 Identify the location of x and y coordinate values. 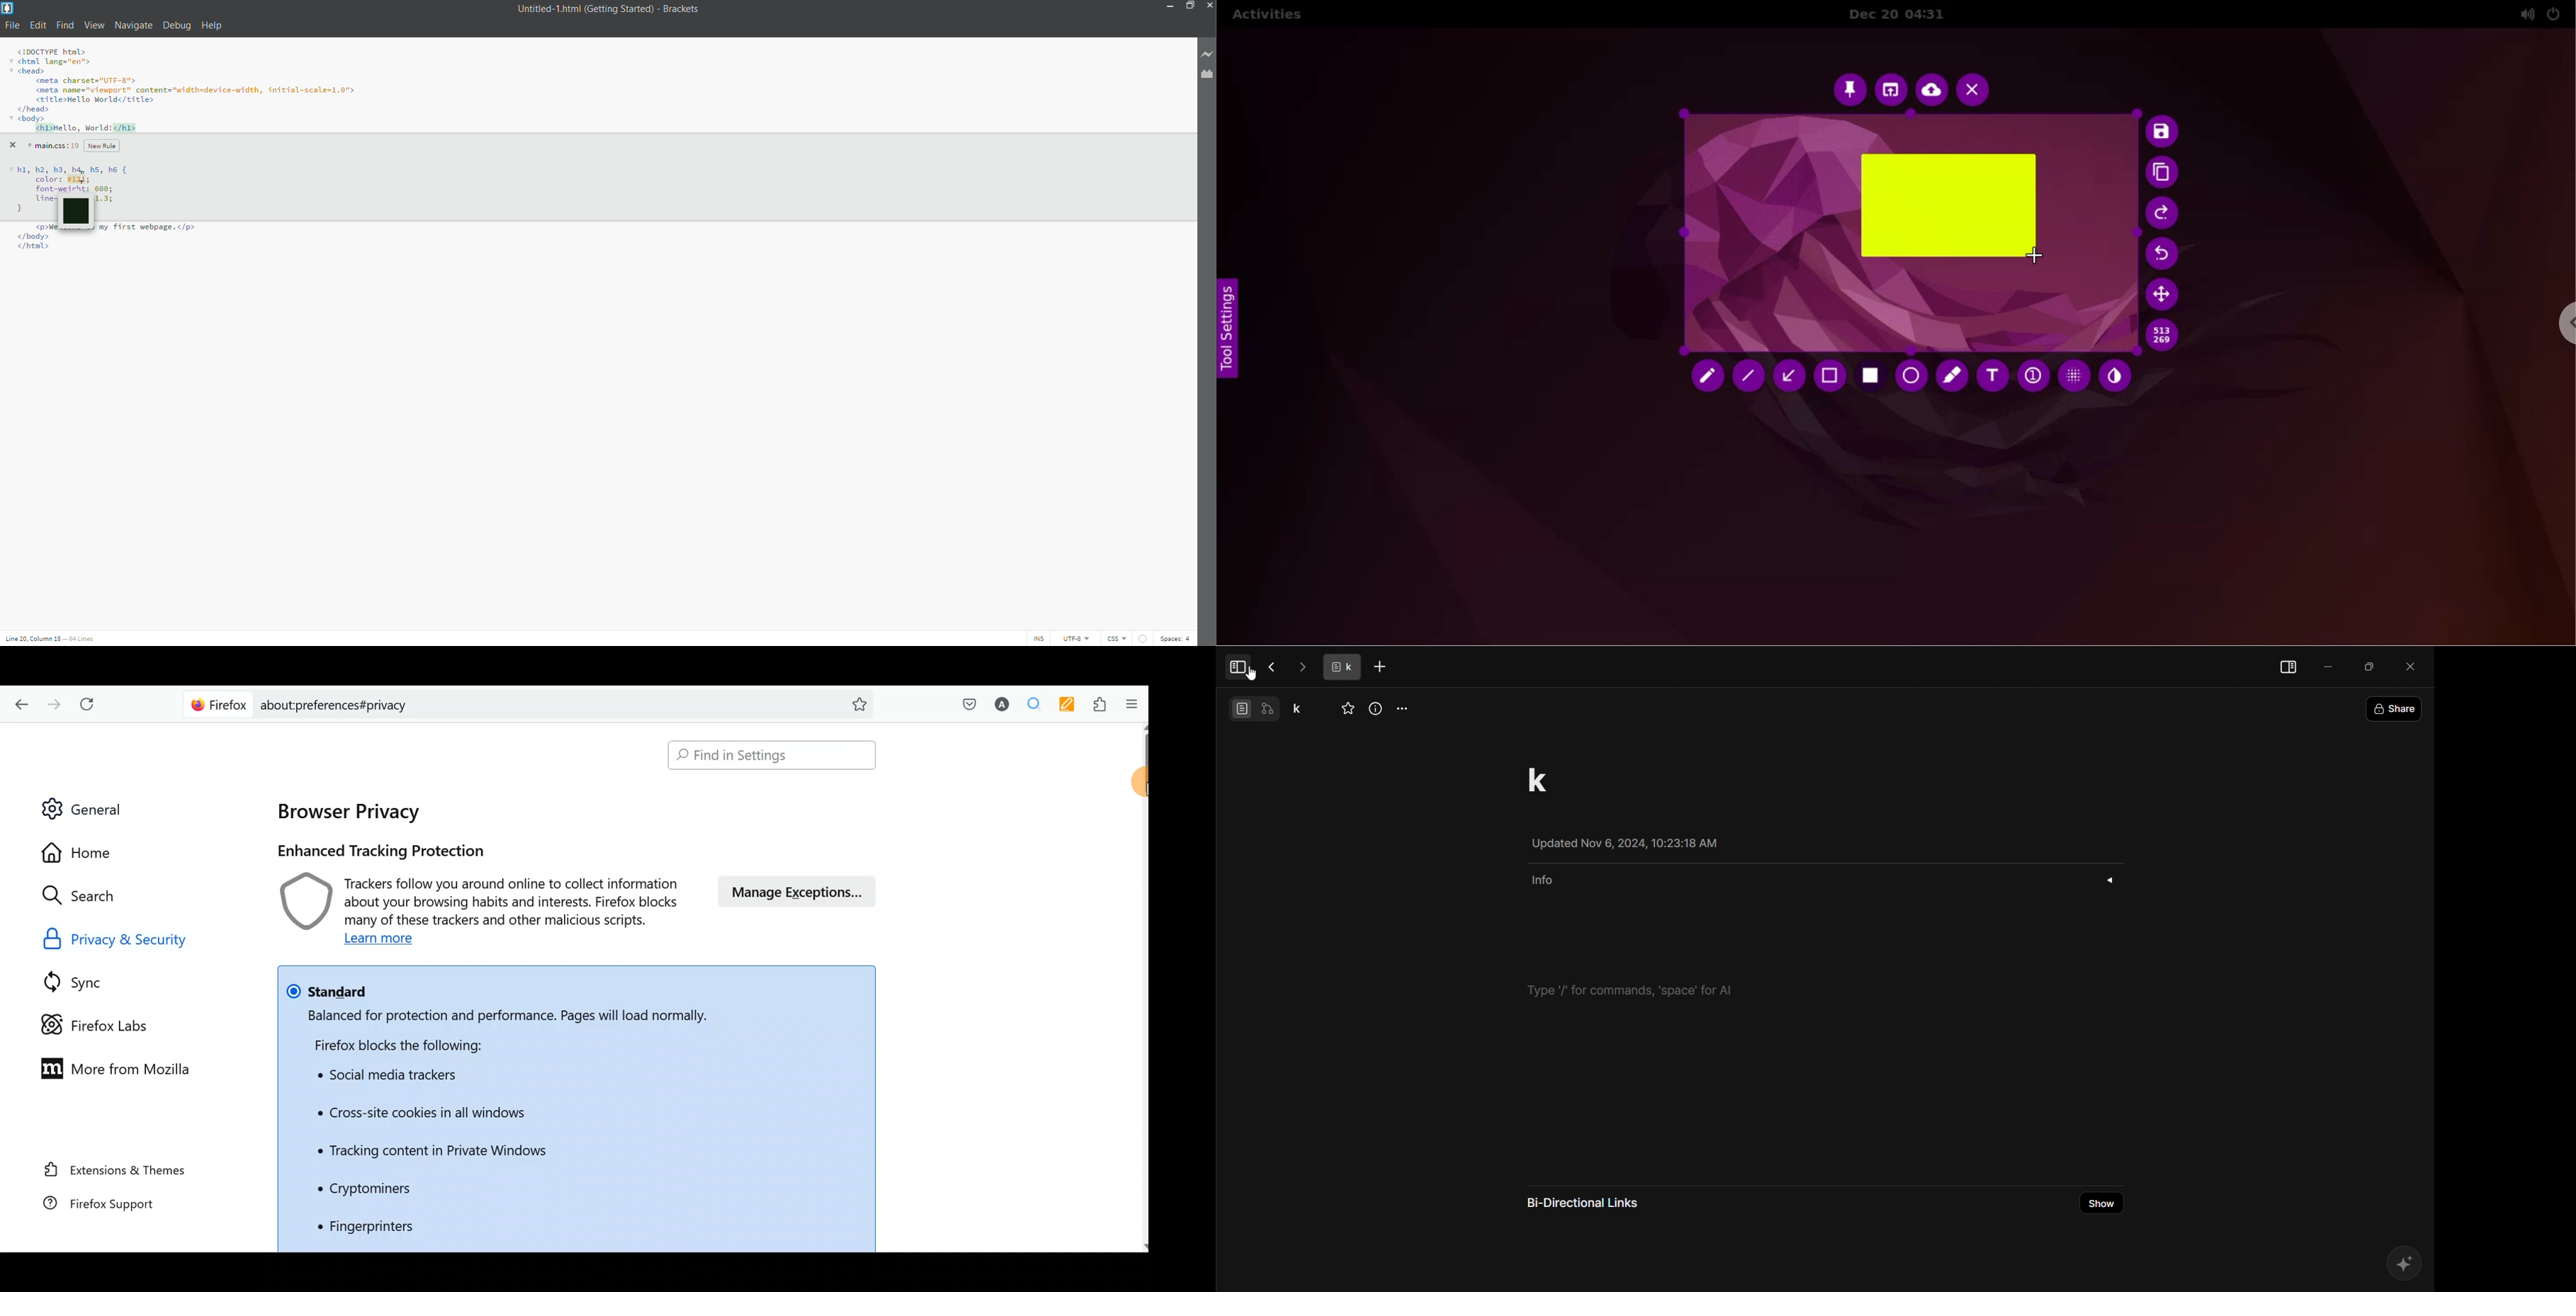
(2166, 337).